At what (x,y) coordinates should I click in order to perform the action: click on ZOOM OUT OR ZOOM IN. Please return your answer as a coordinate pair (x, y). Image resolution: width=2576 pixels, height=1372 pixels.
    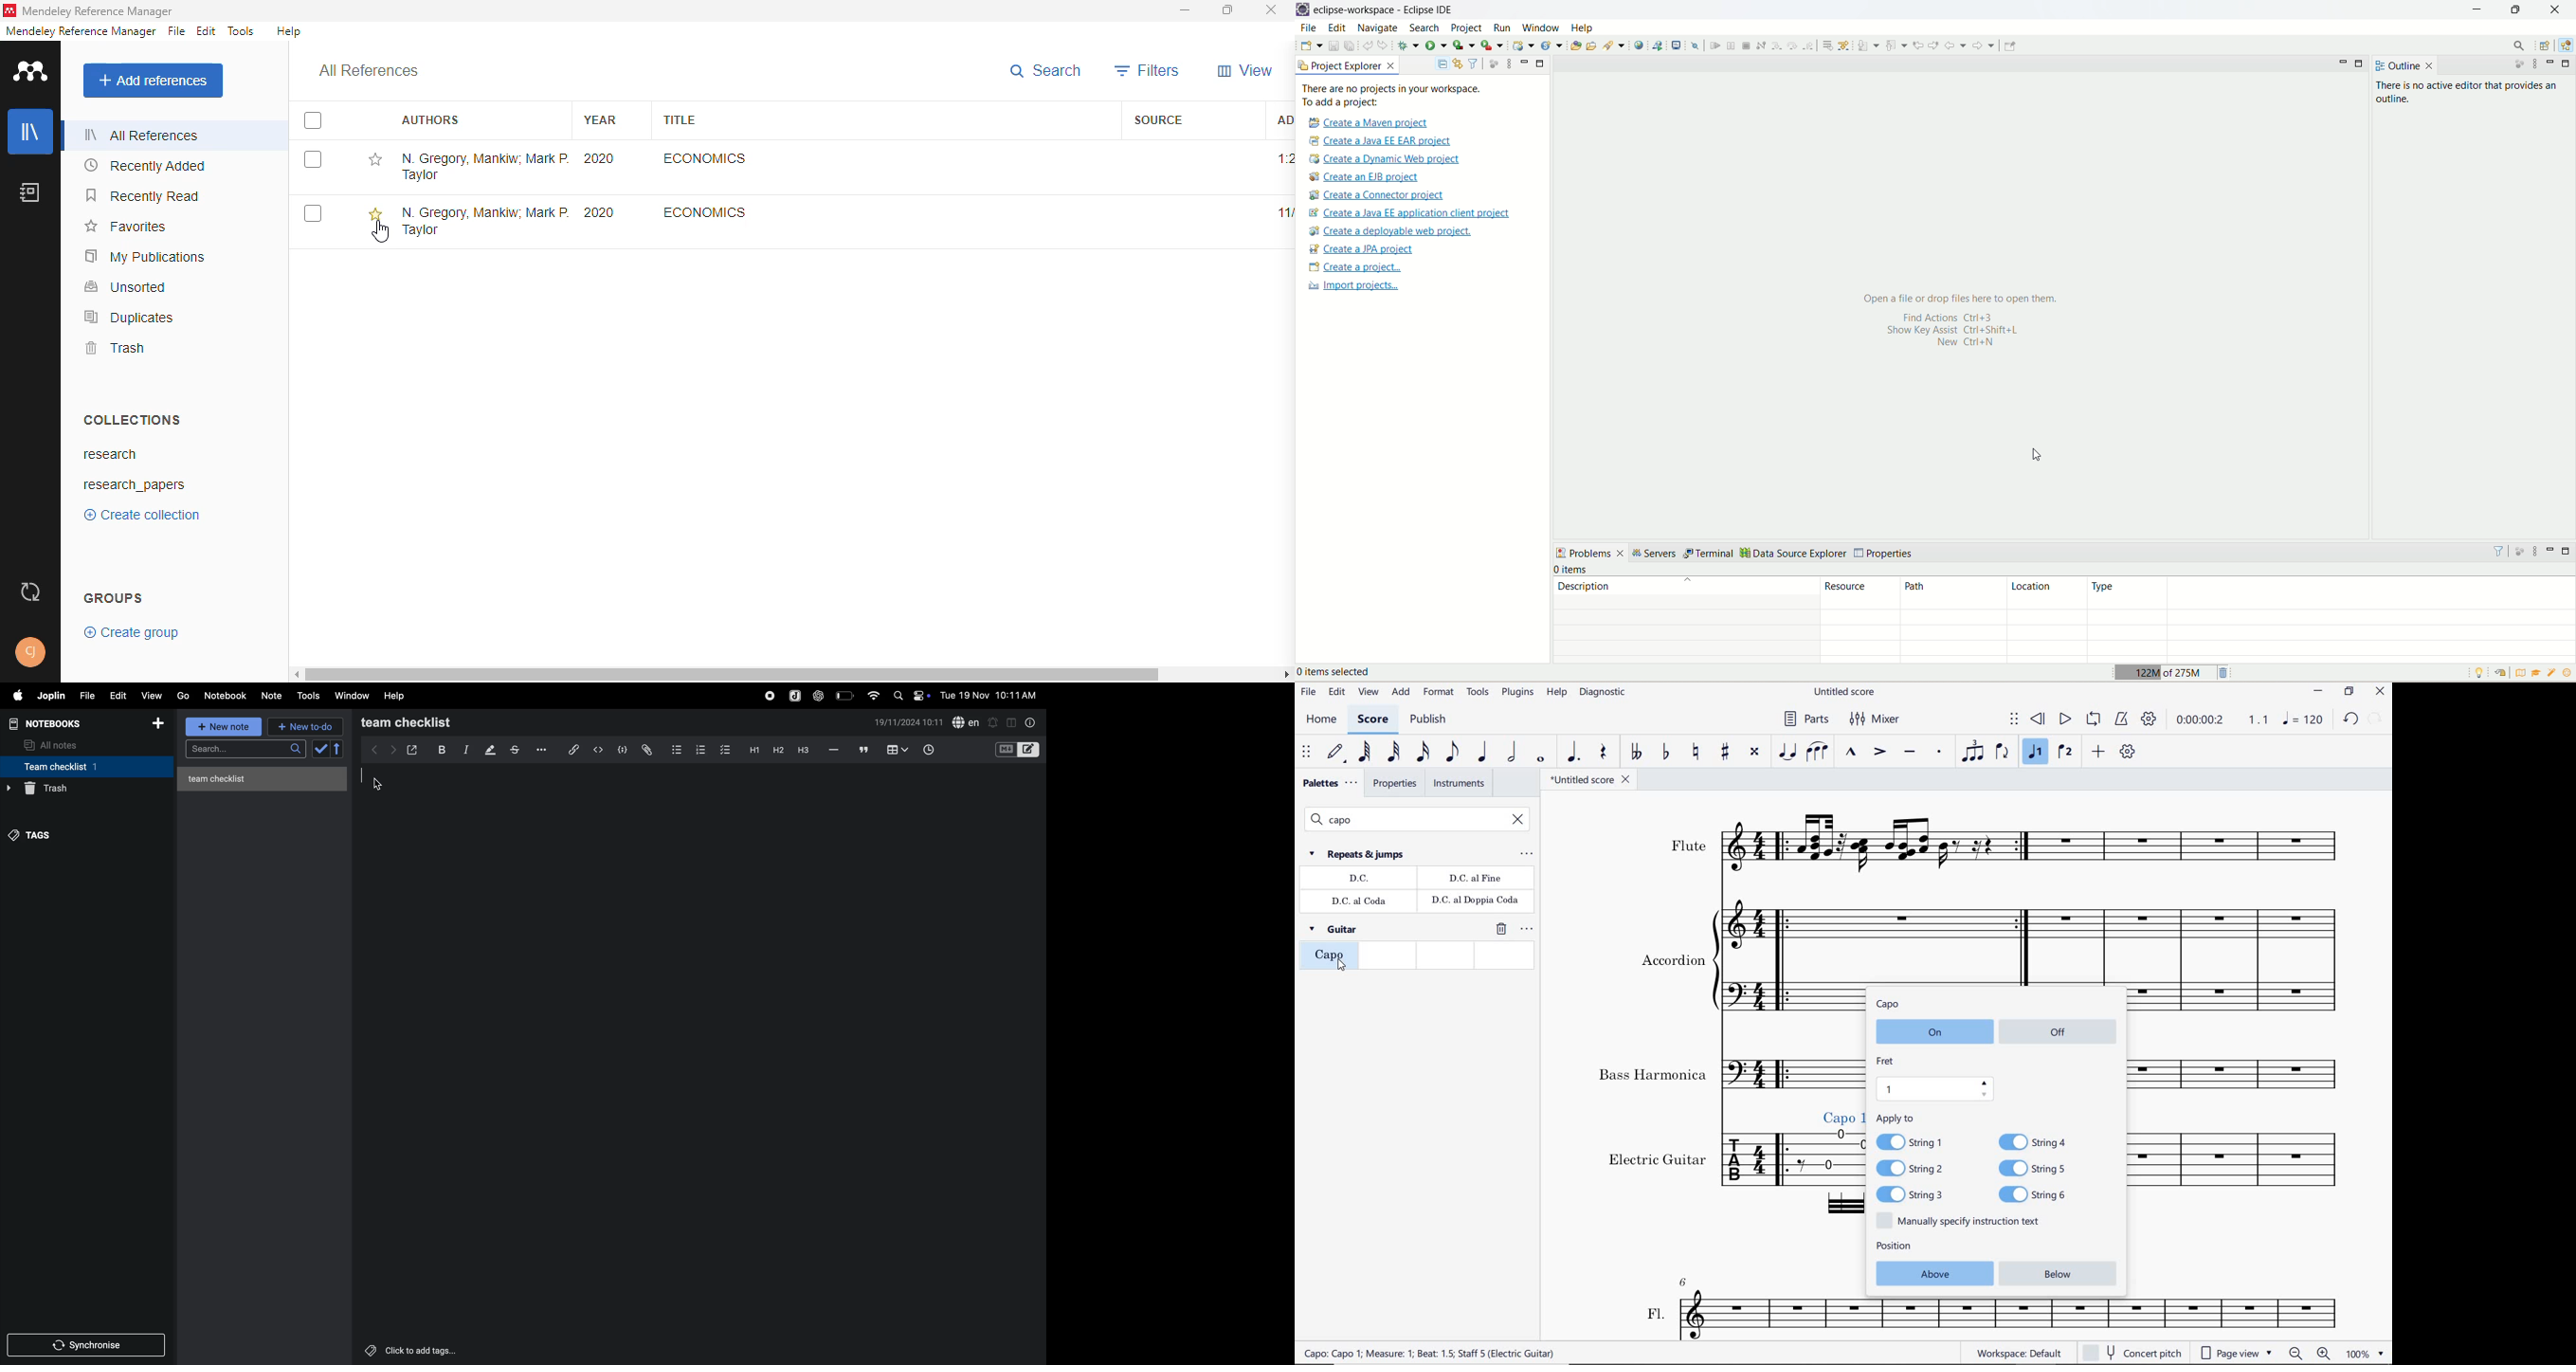
    Looking at the image, I should click on (2310, 1353).